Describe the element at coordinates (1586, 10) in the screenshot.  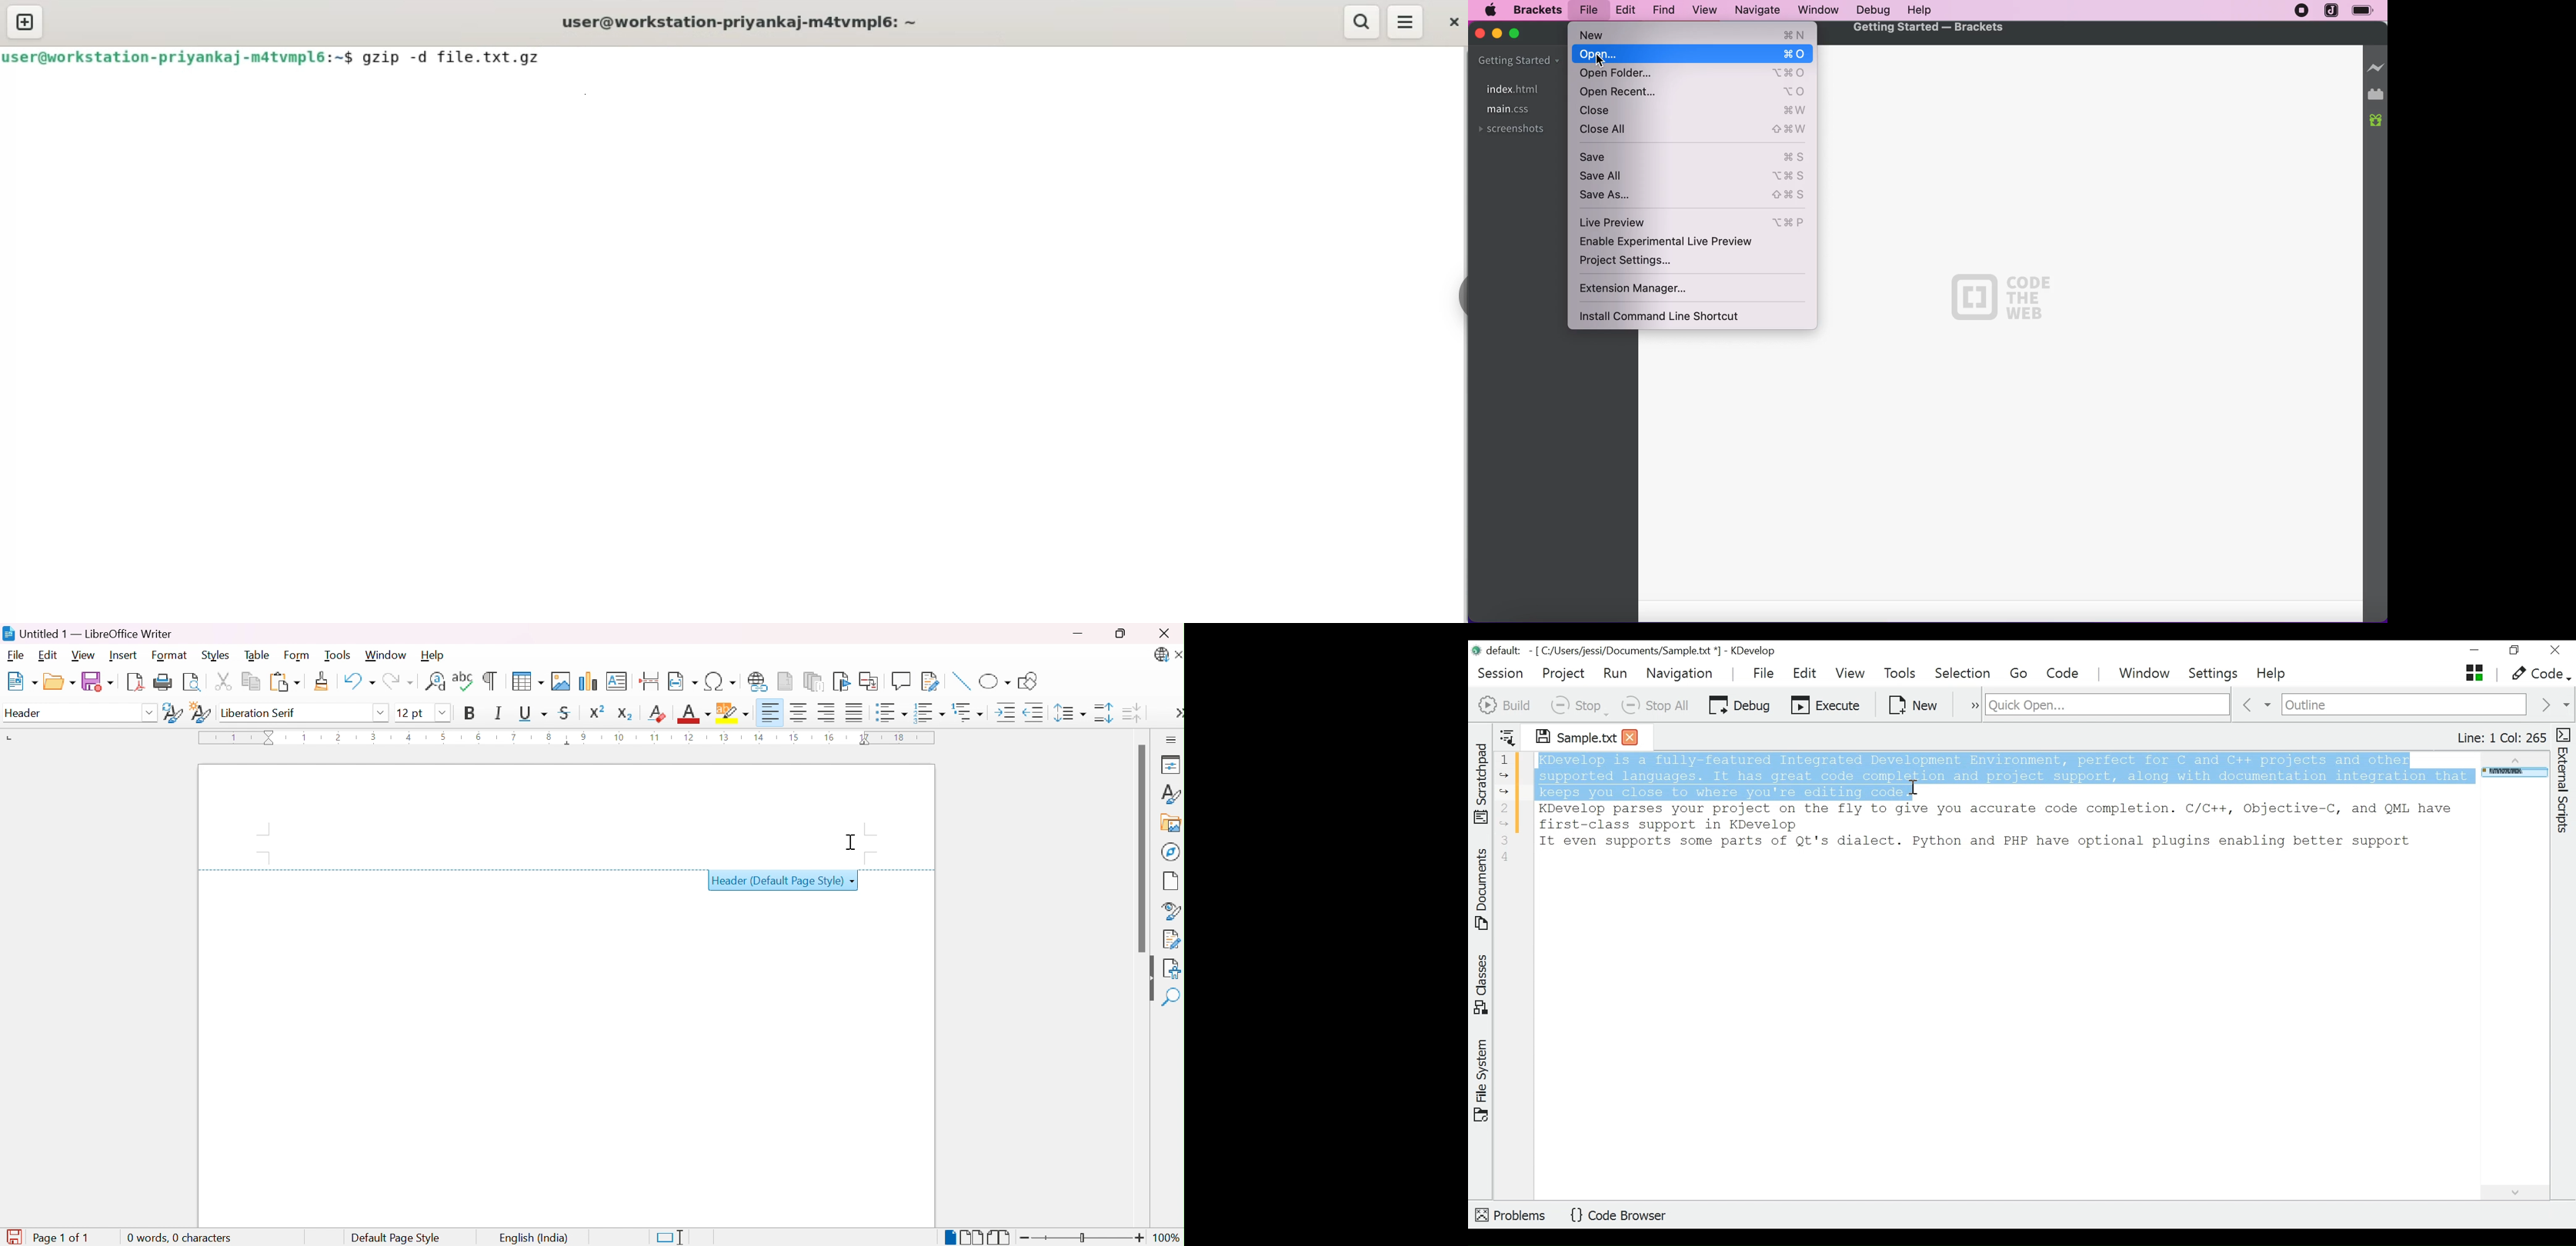
I see `file` at that location.